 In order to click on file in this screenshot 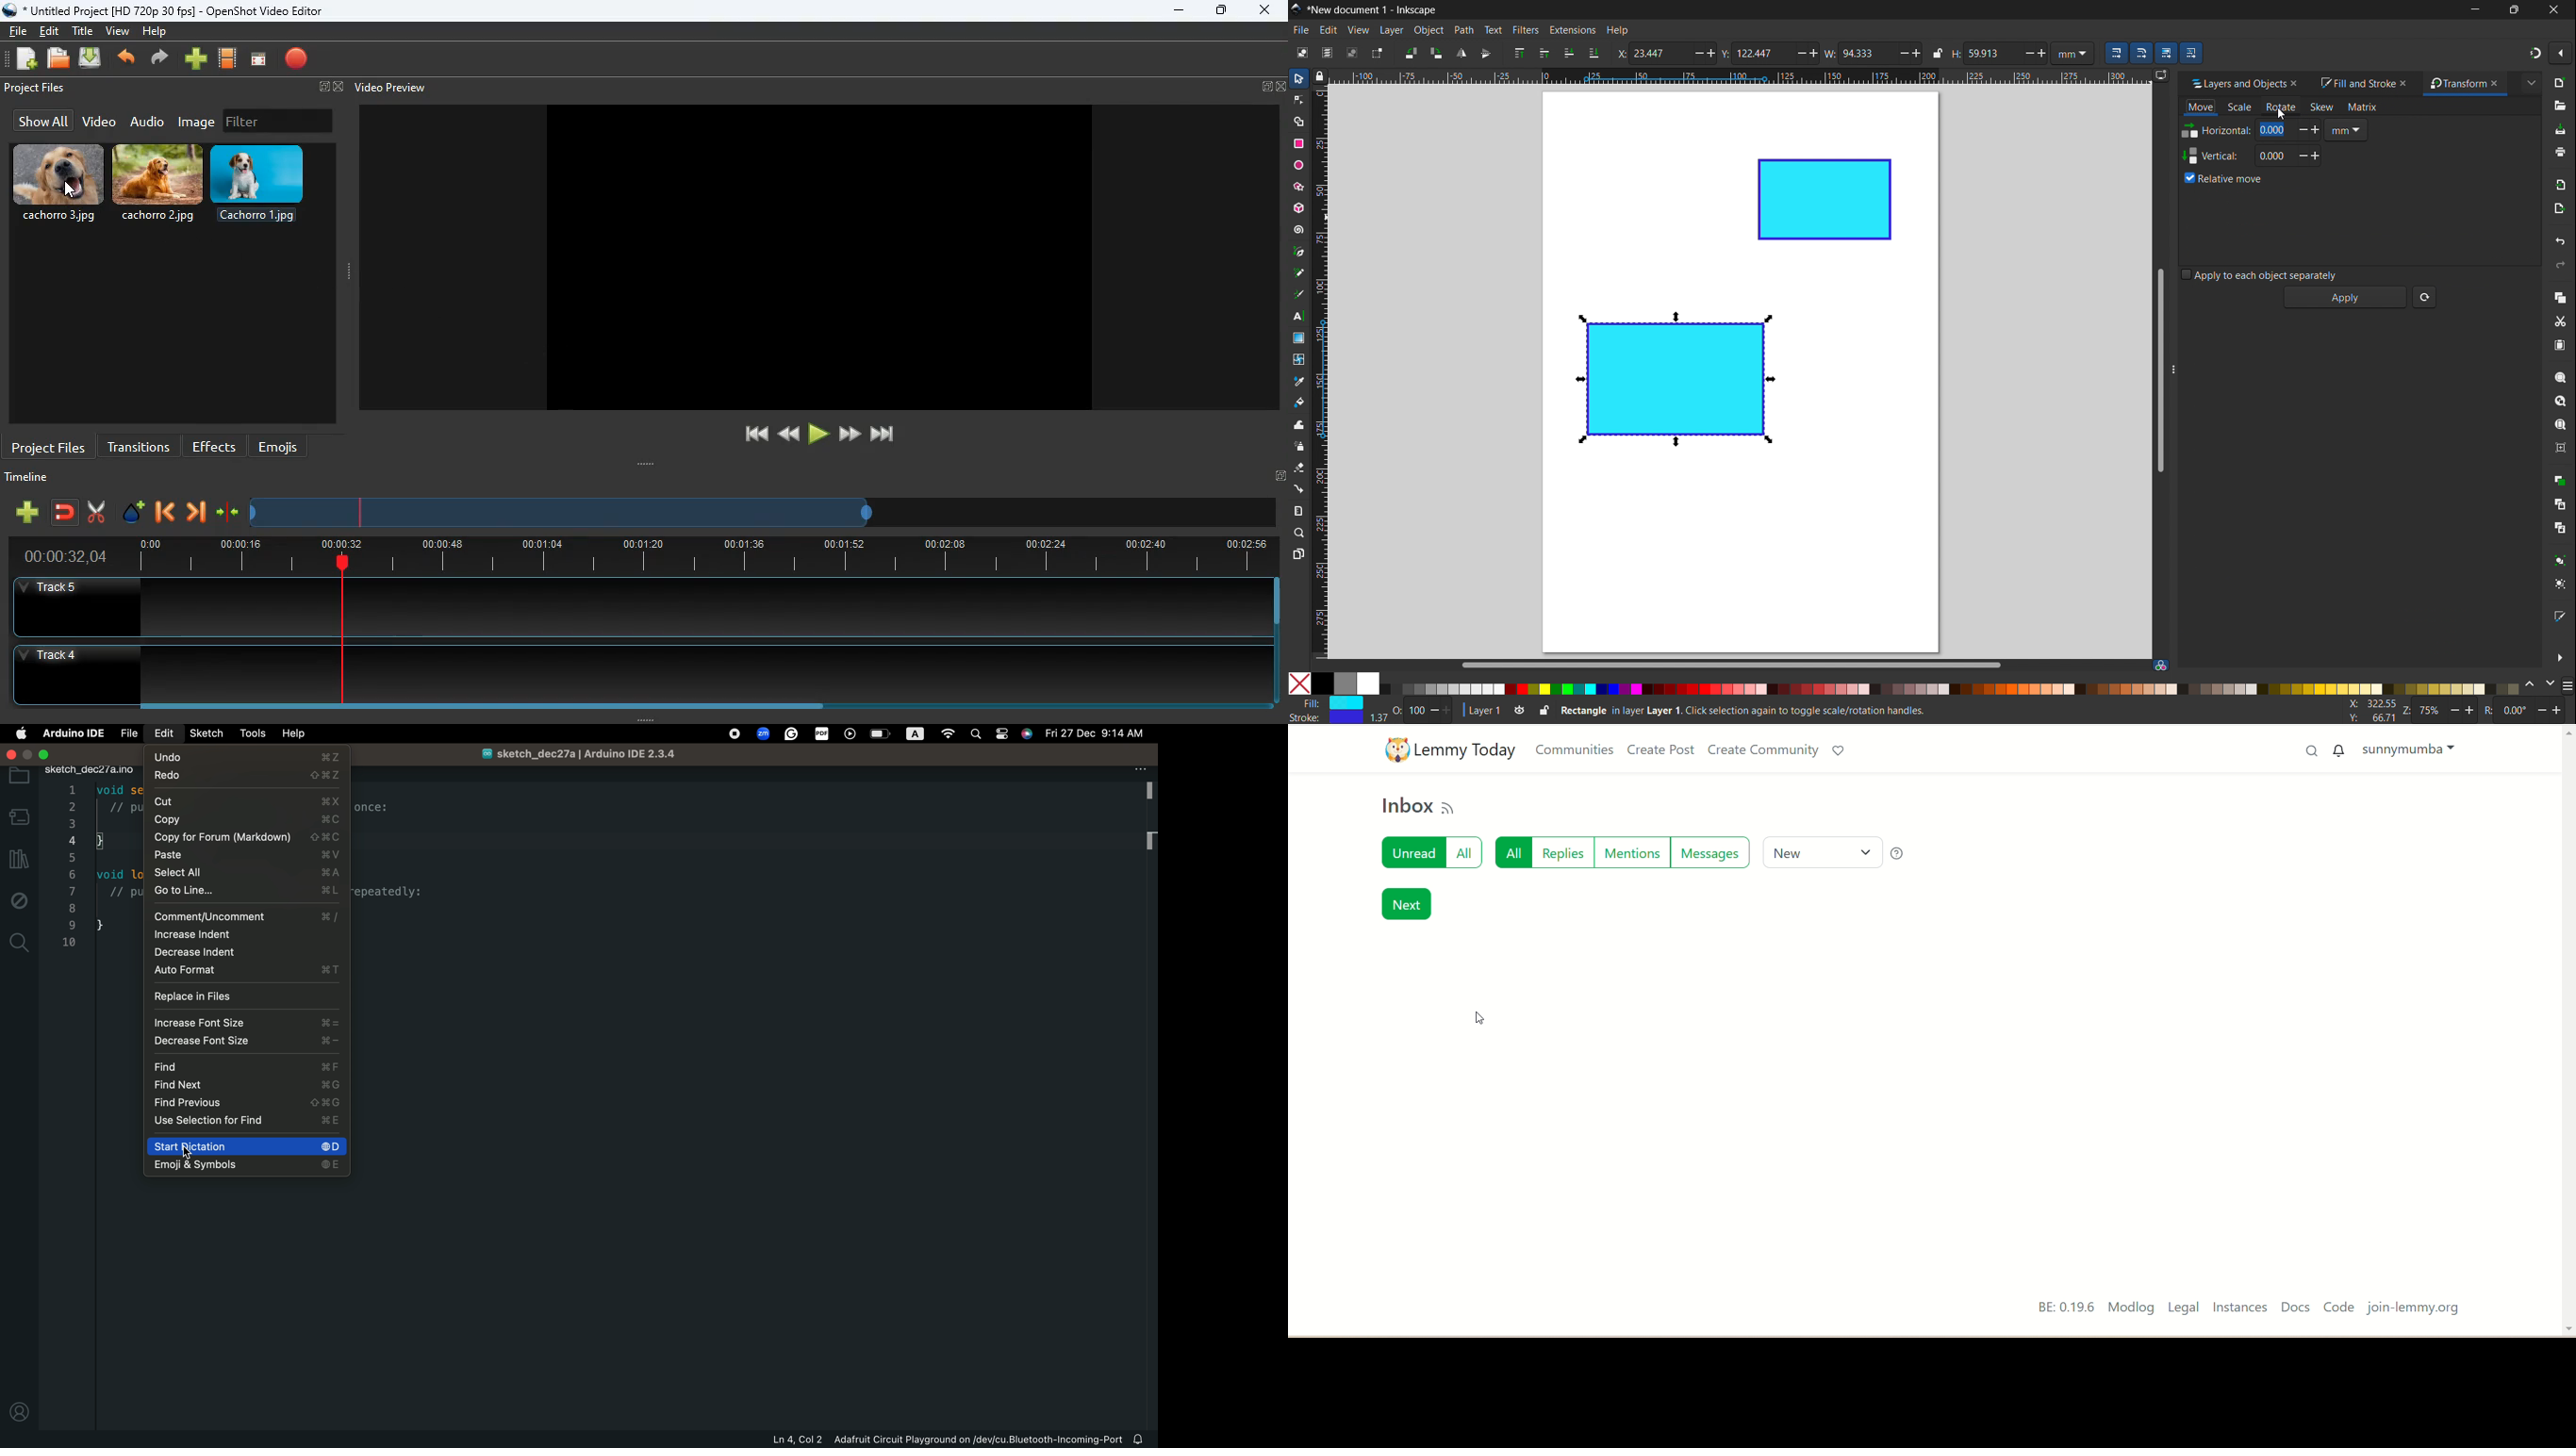, I will do `click(1301, 30)`.